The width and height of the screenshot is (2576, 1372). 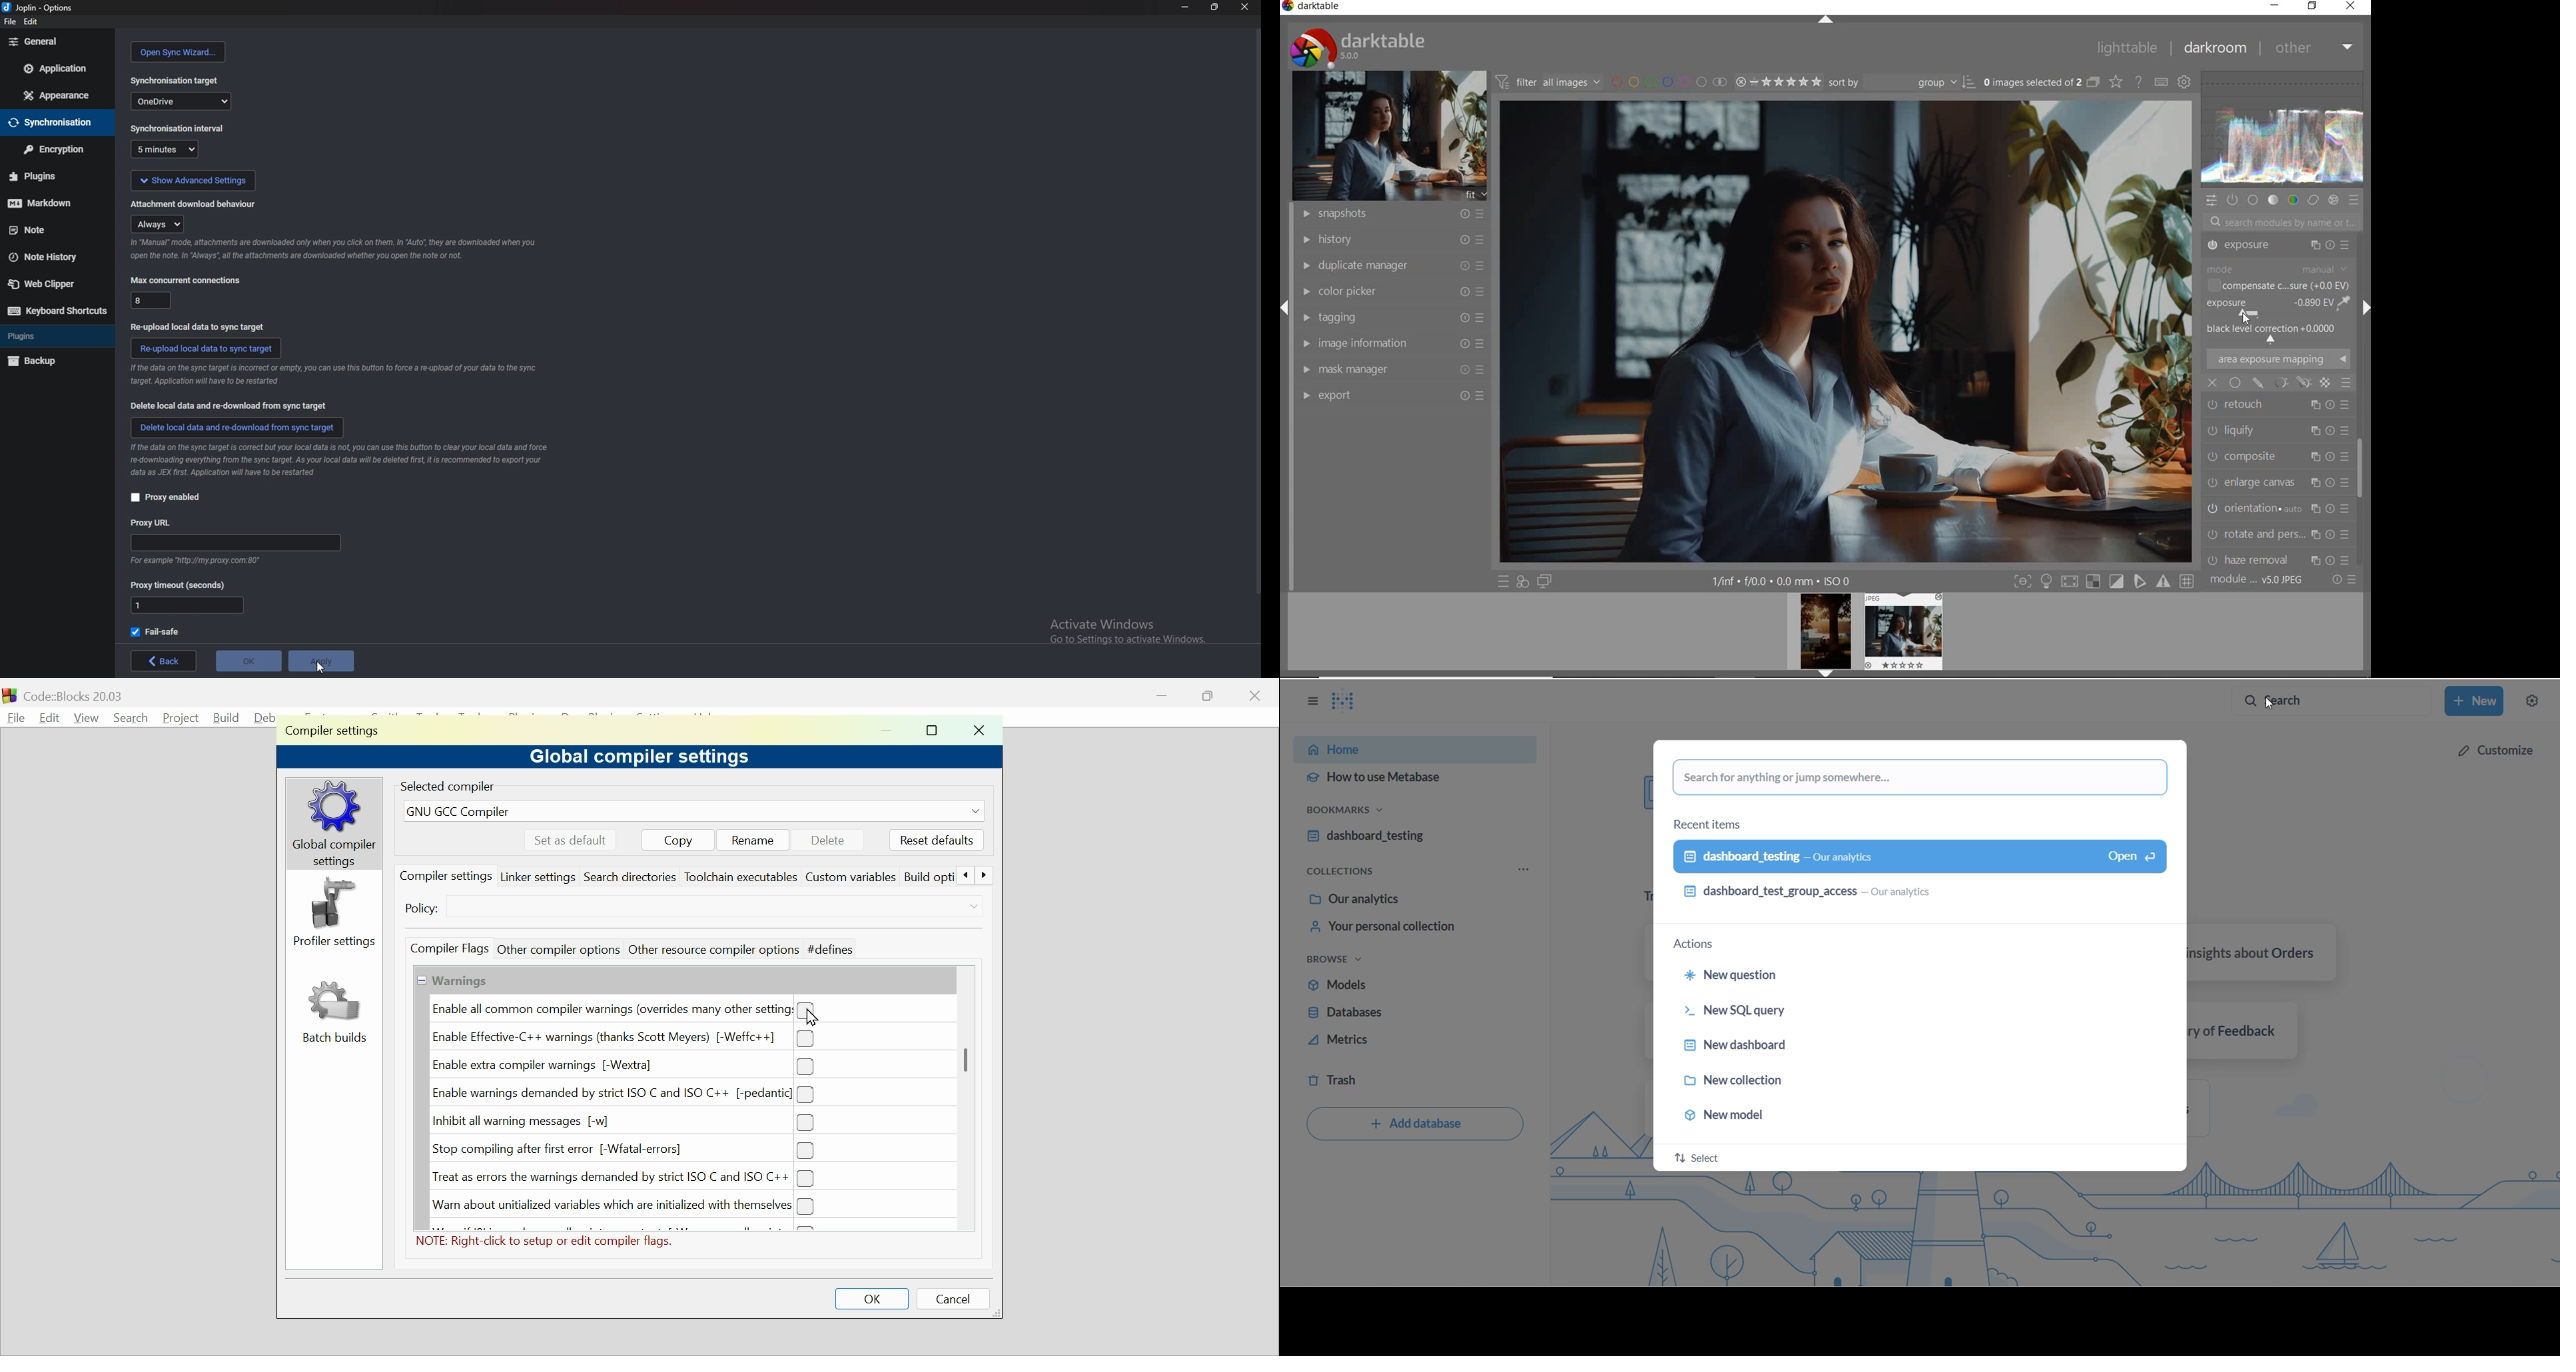 What do you see at coordinates (622, 1038) in the screenshot?
I see `(un)check Enable Effective C++` at bounding box center [622, 1038].